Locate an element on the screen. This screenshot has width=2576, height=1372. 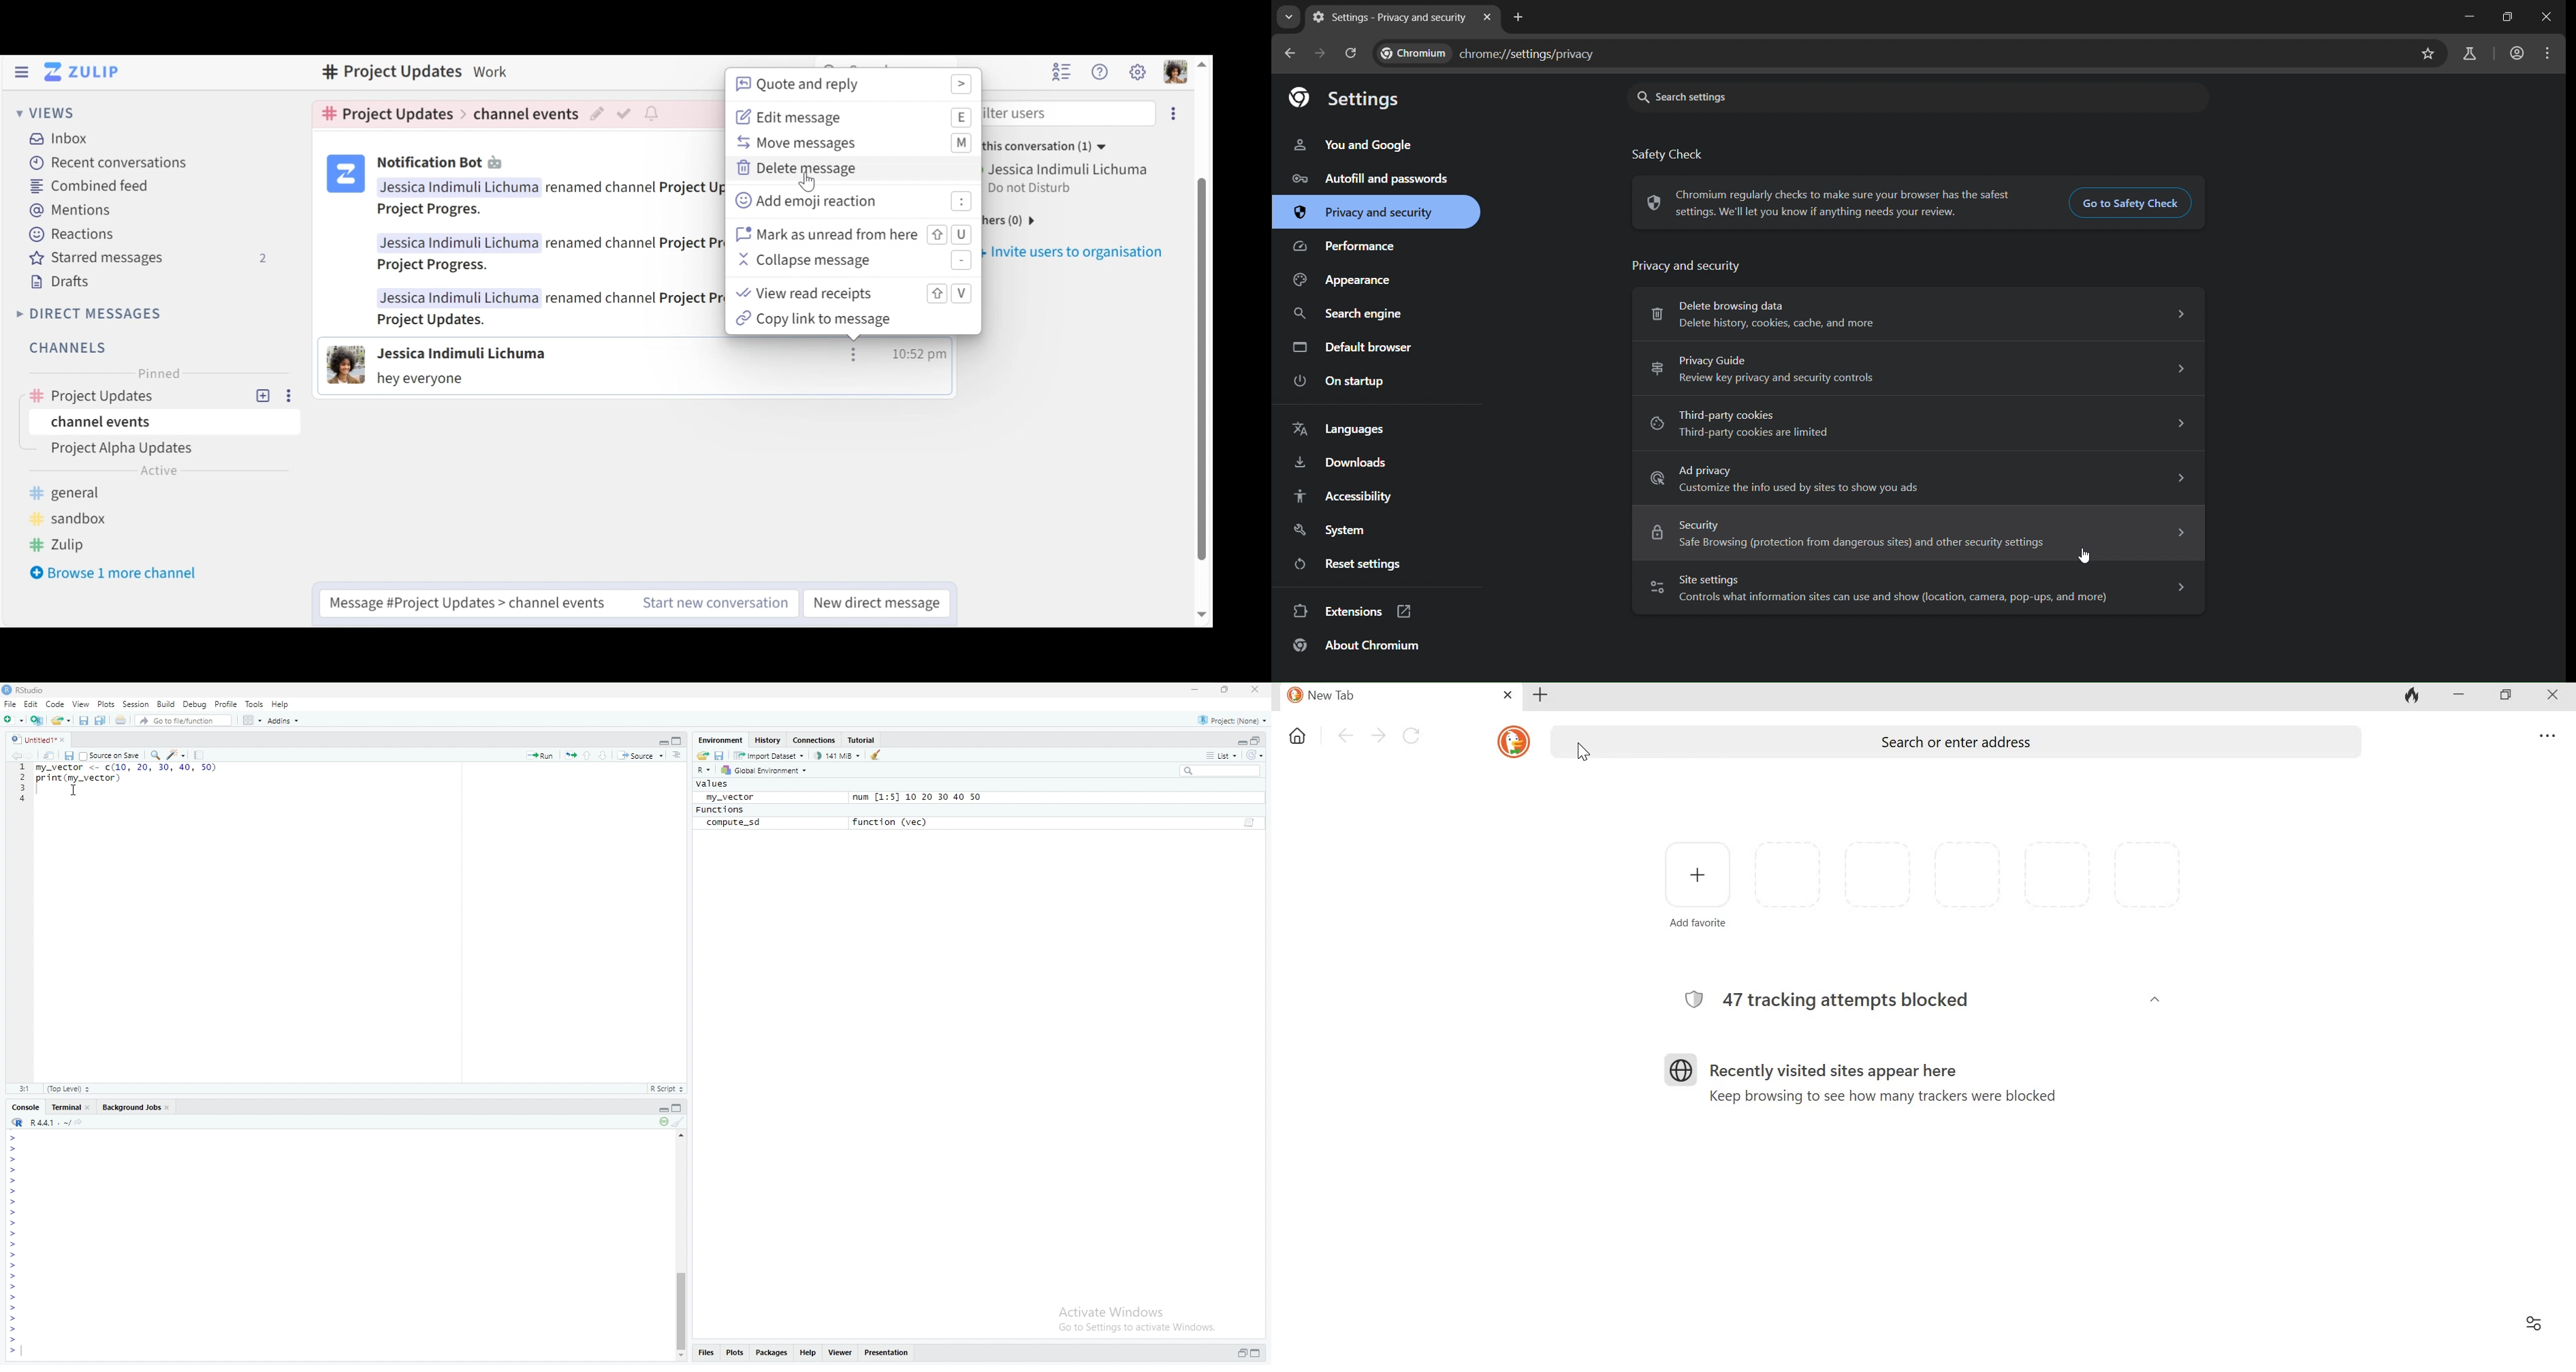
Save workspace as is located at coordinates (721, 755).